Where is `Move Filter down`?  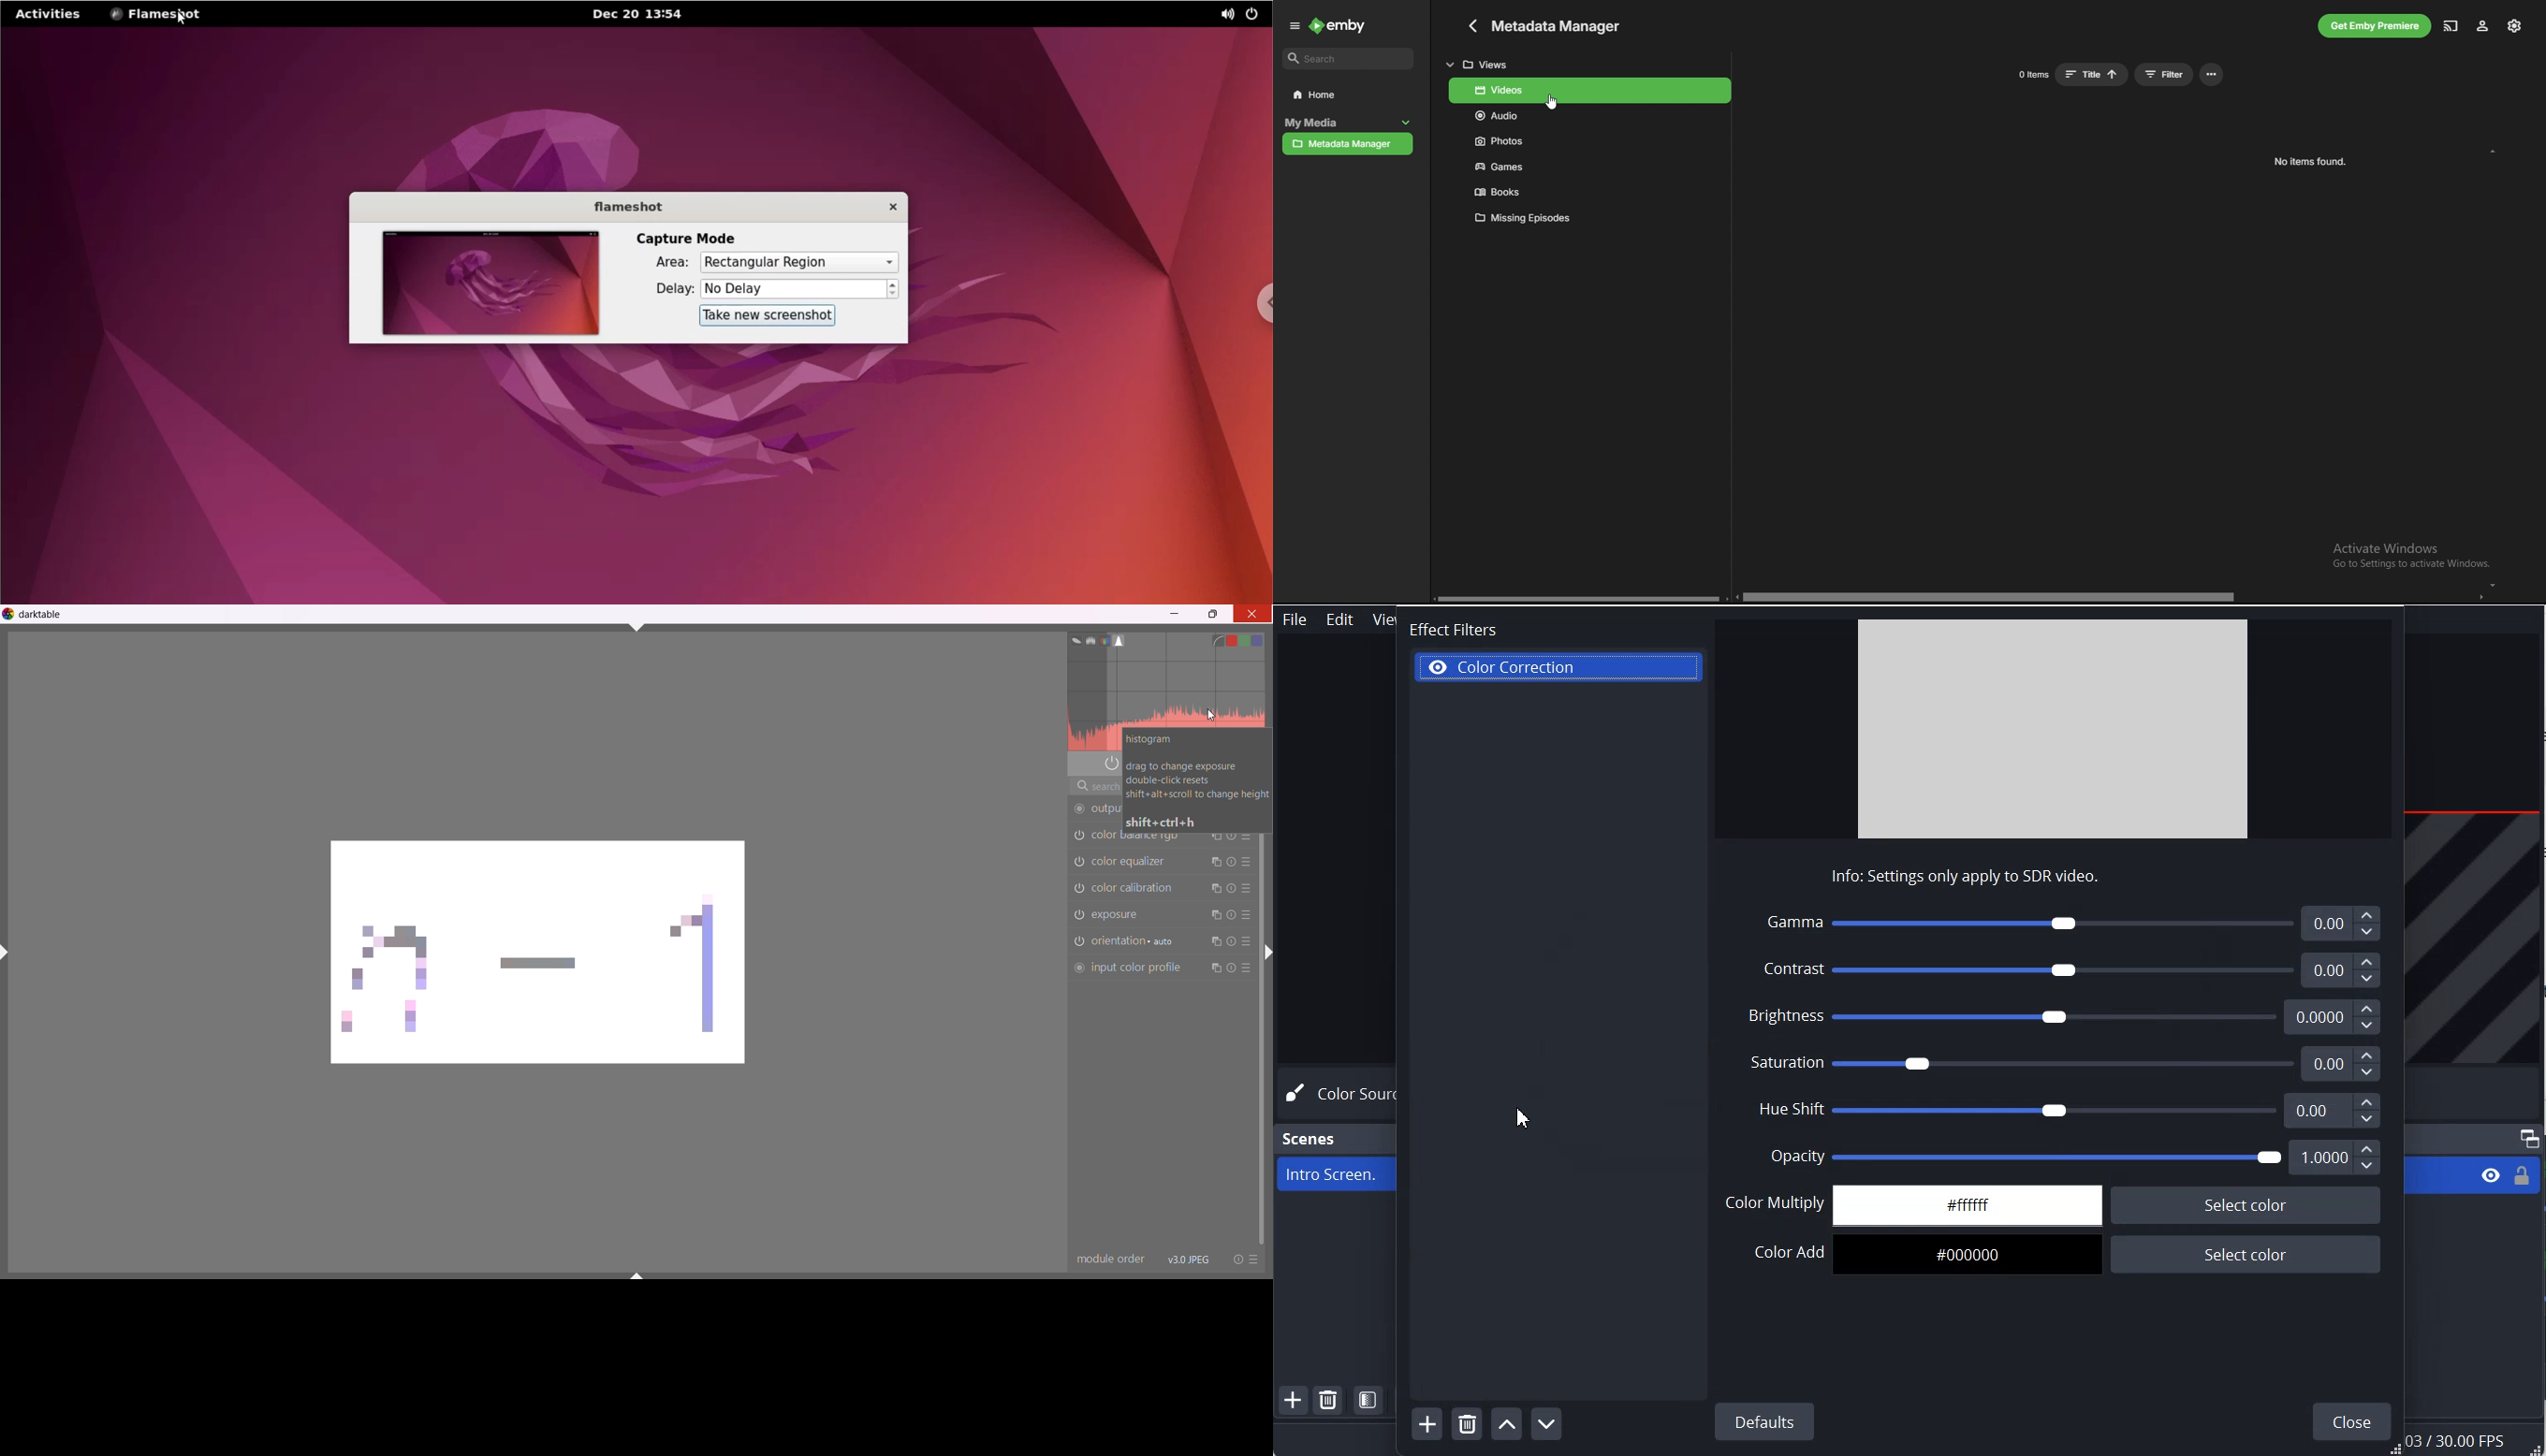 Move Filter down is located at coordinates (1546, 1422).